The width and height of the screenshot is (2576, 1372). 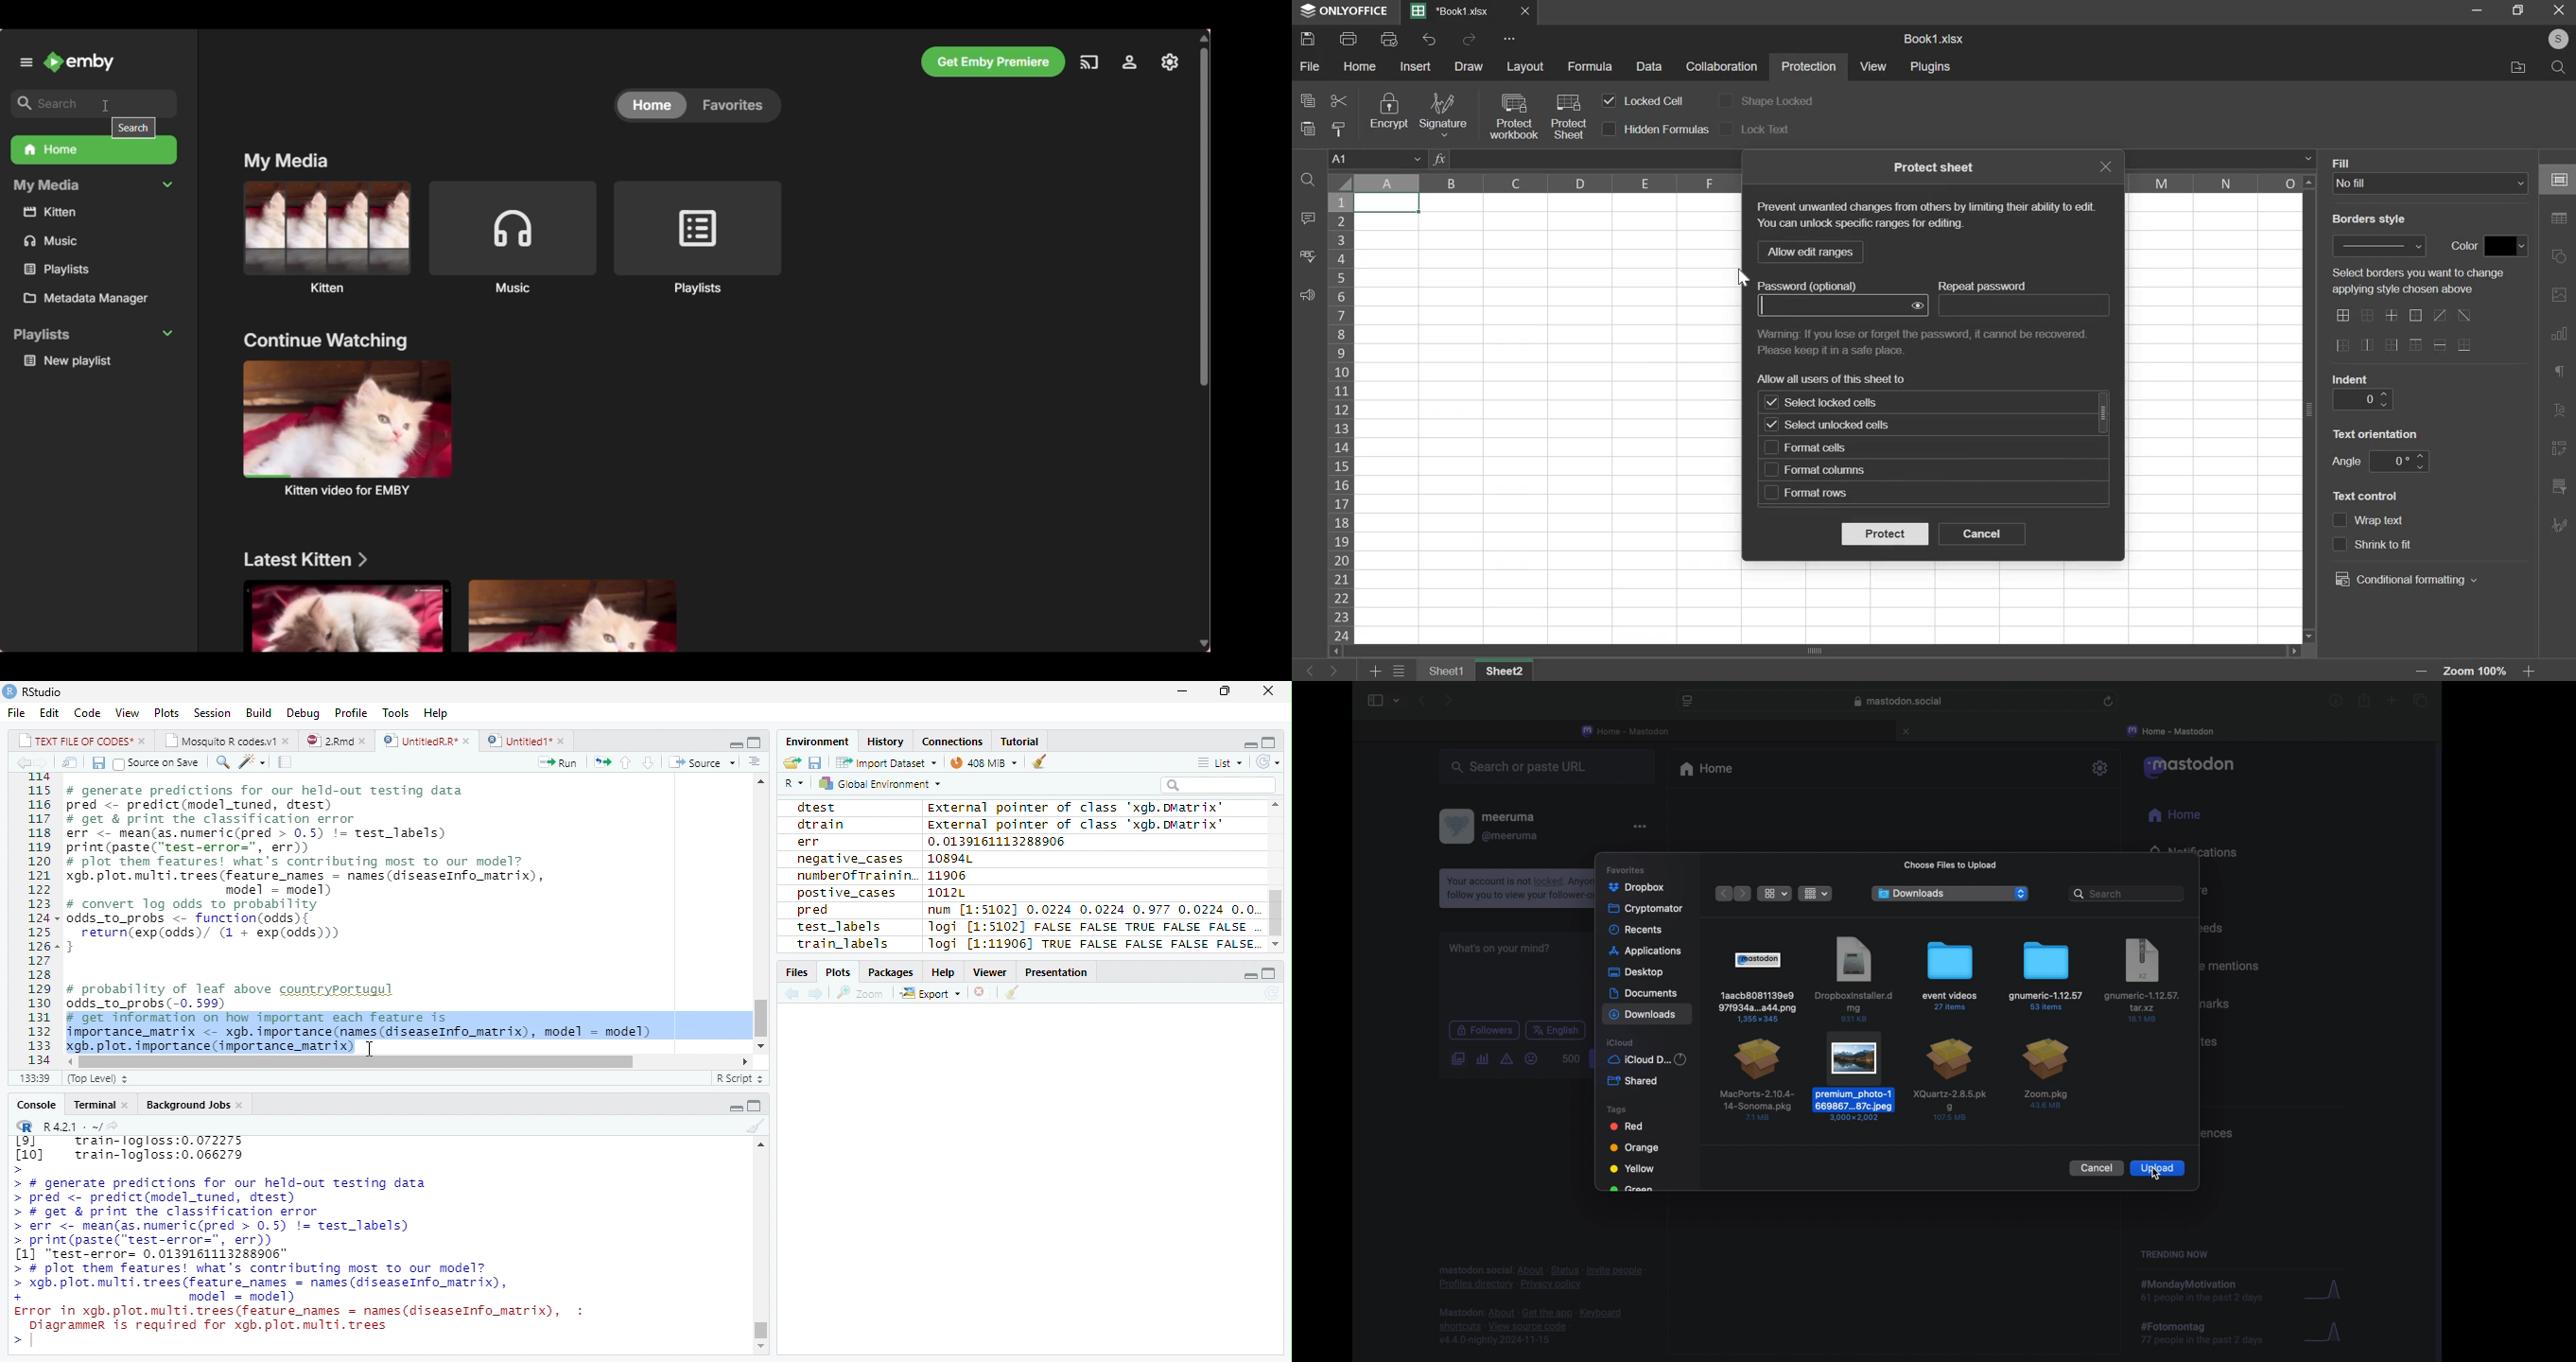 I want to click on Profile Pic, so click(x=2555, y=40).